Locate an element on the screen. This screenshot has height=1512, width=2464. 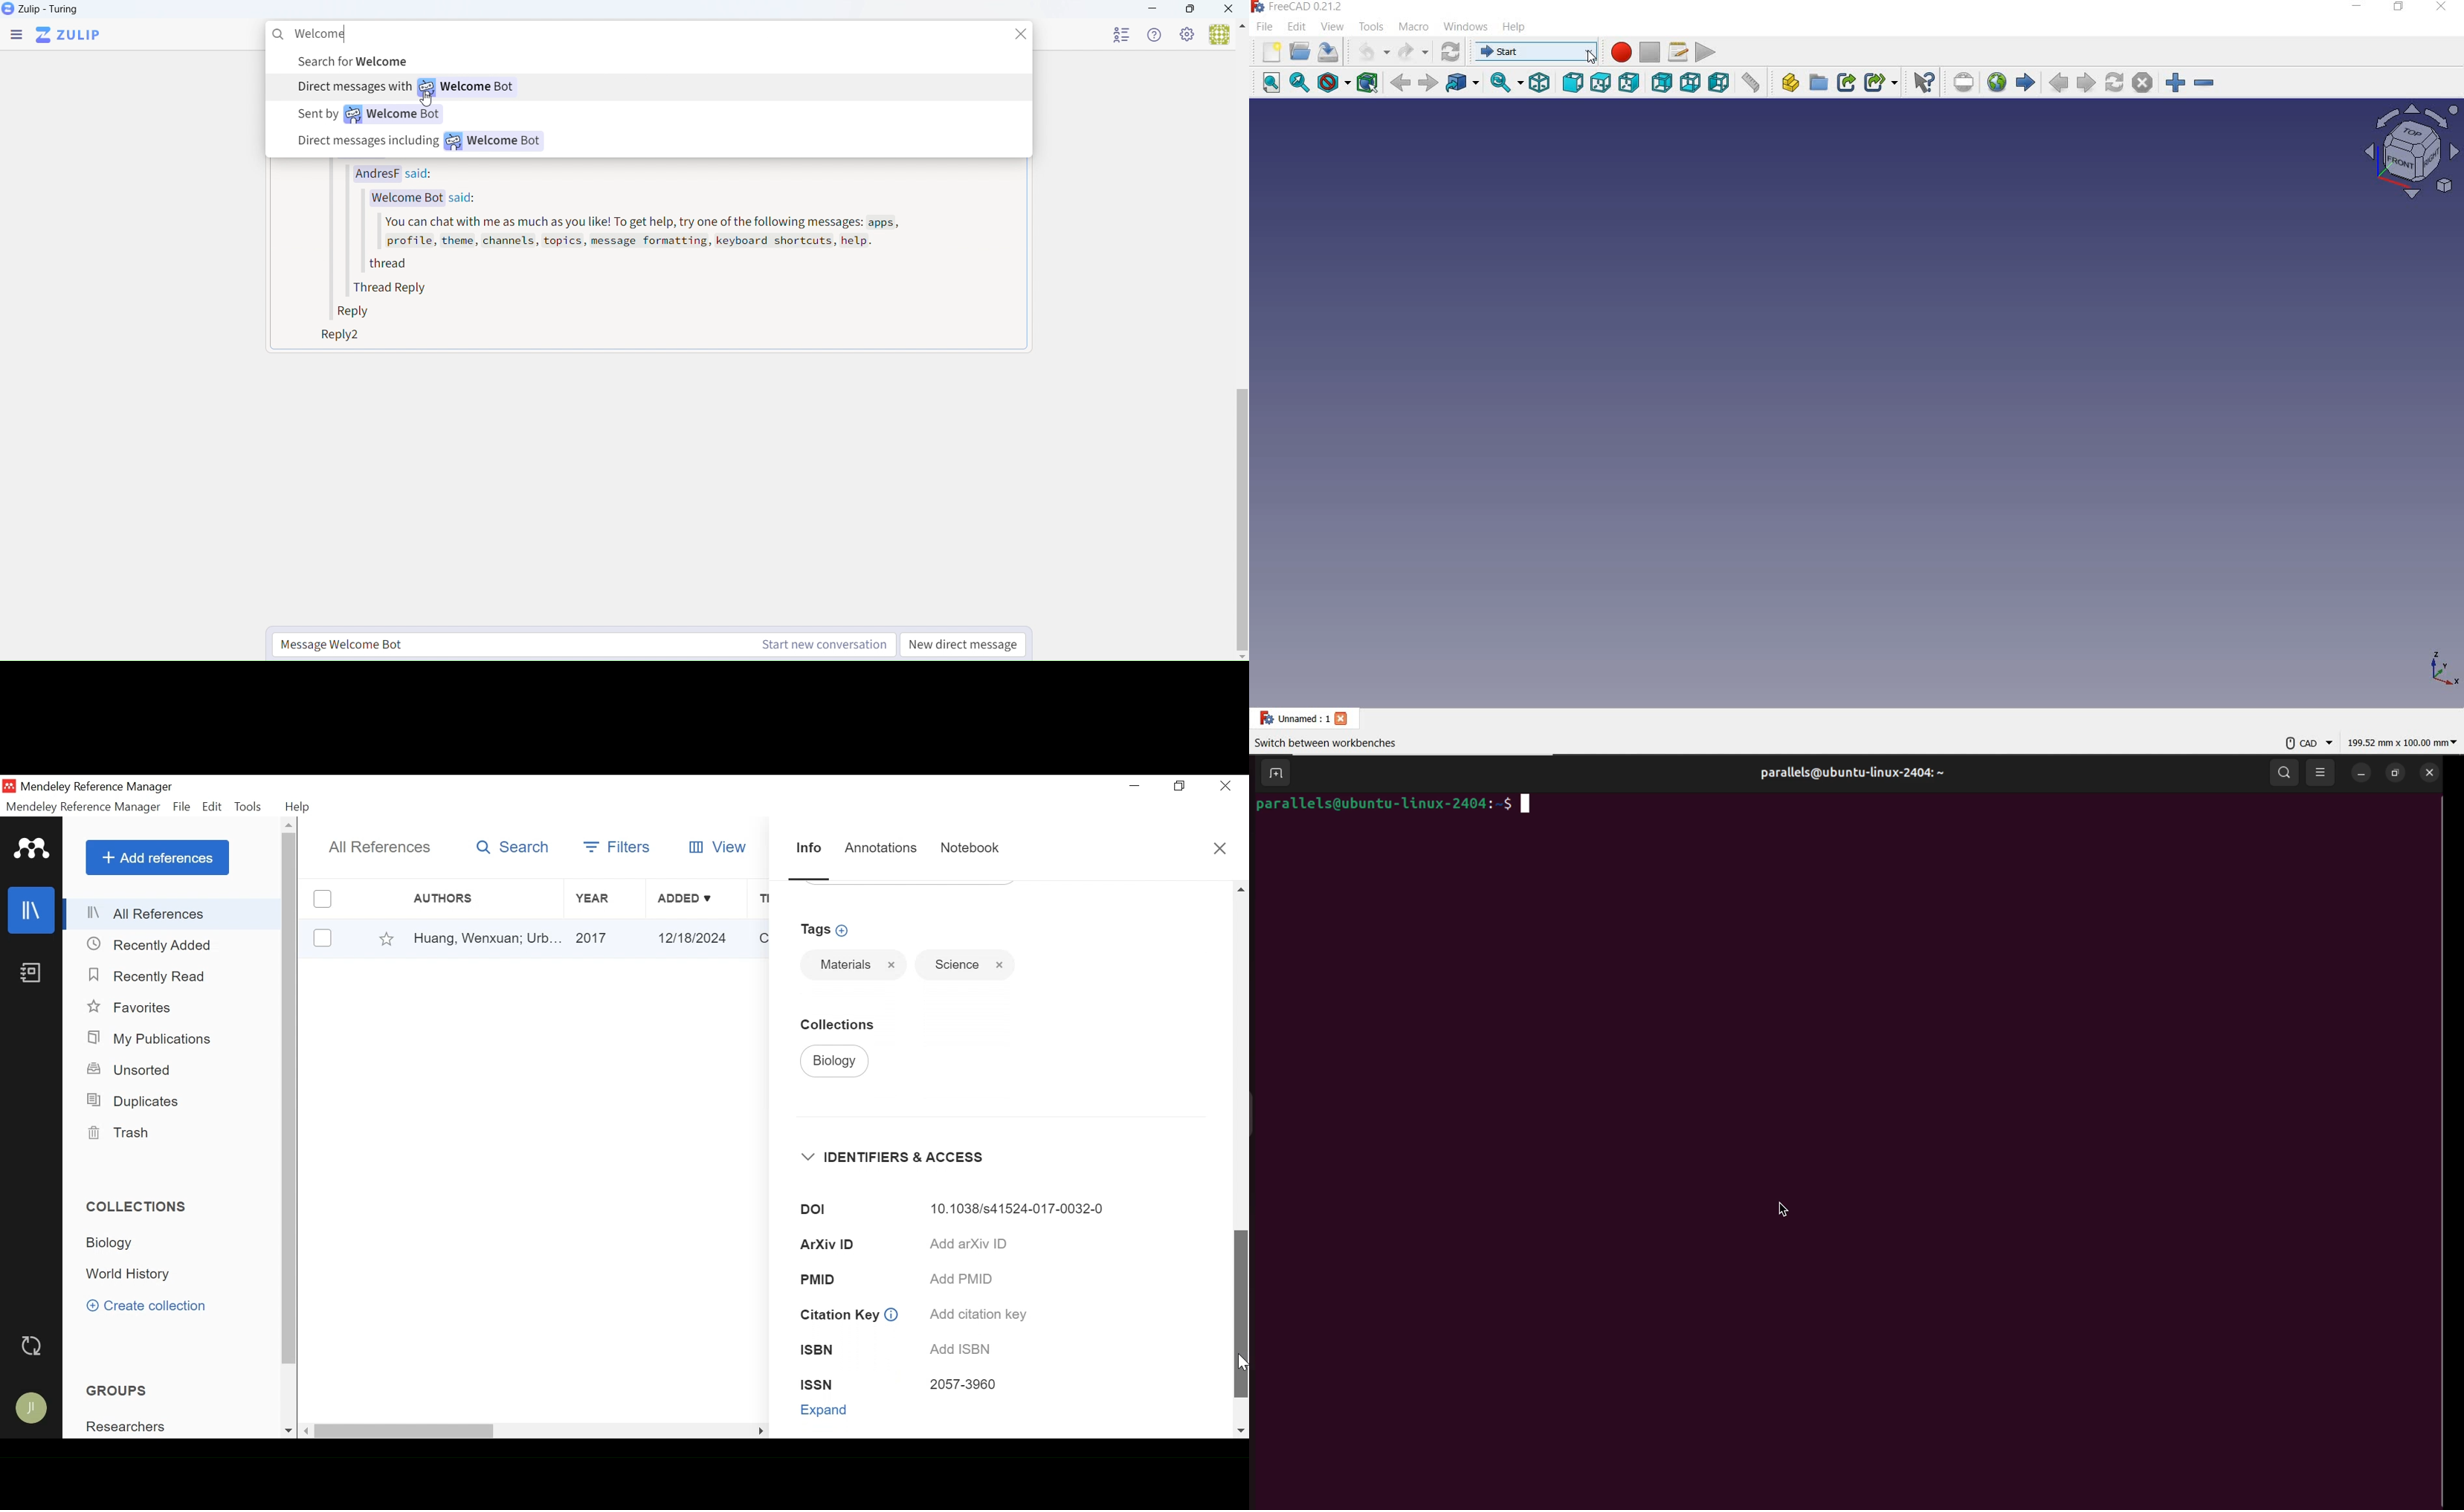
All References is located at coordinates (174, 913).